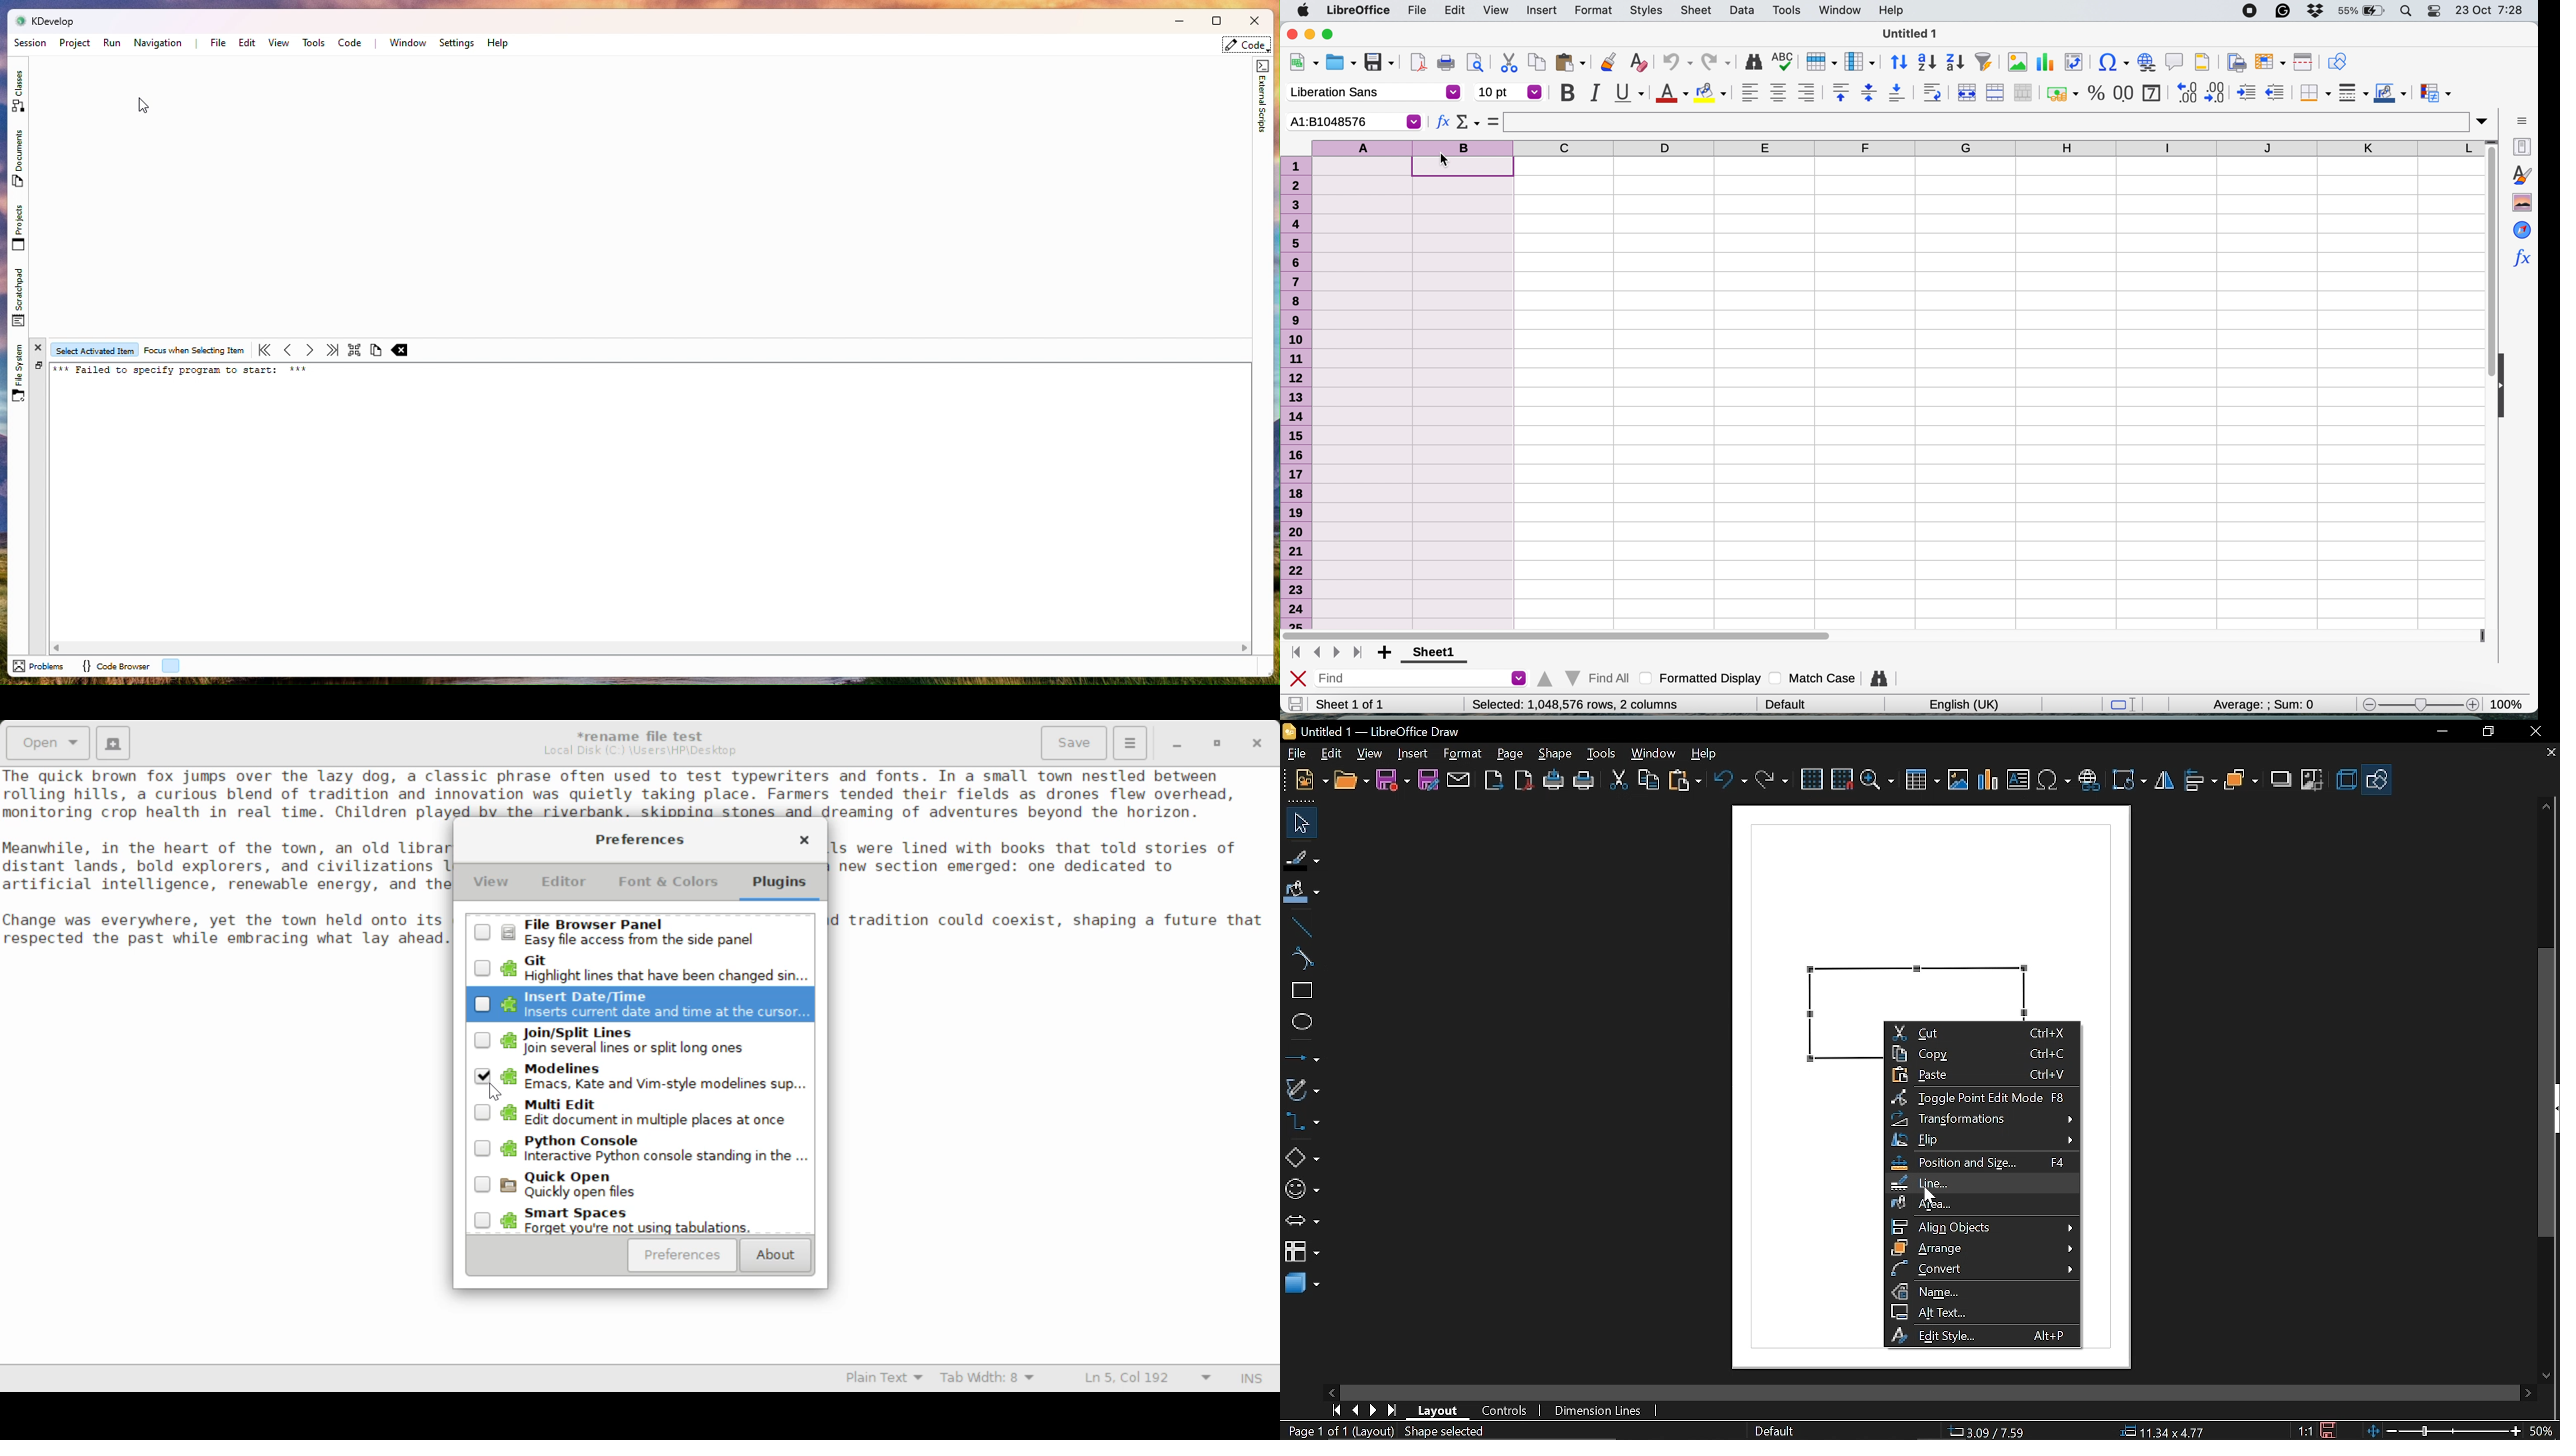 The width and height of the screenshot is (2576, 1456). Describe the element at coordinates (1783, 61) in the screenshot. I see `spelling` at that location.